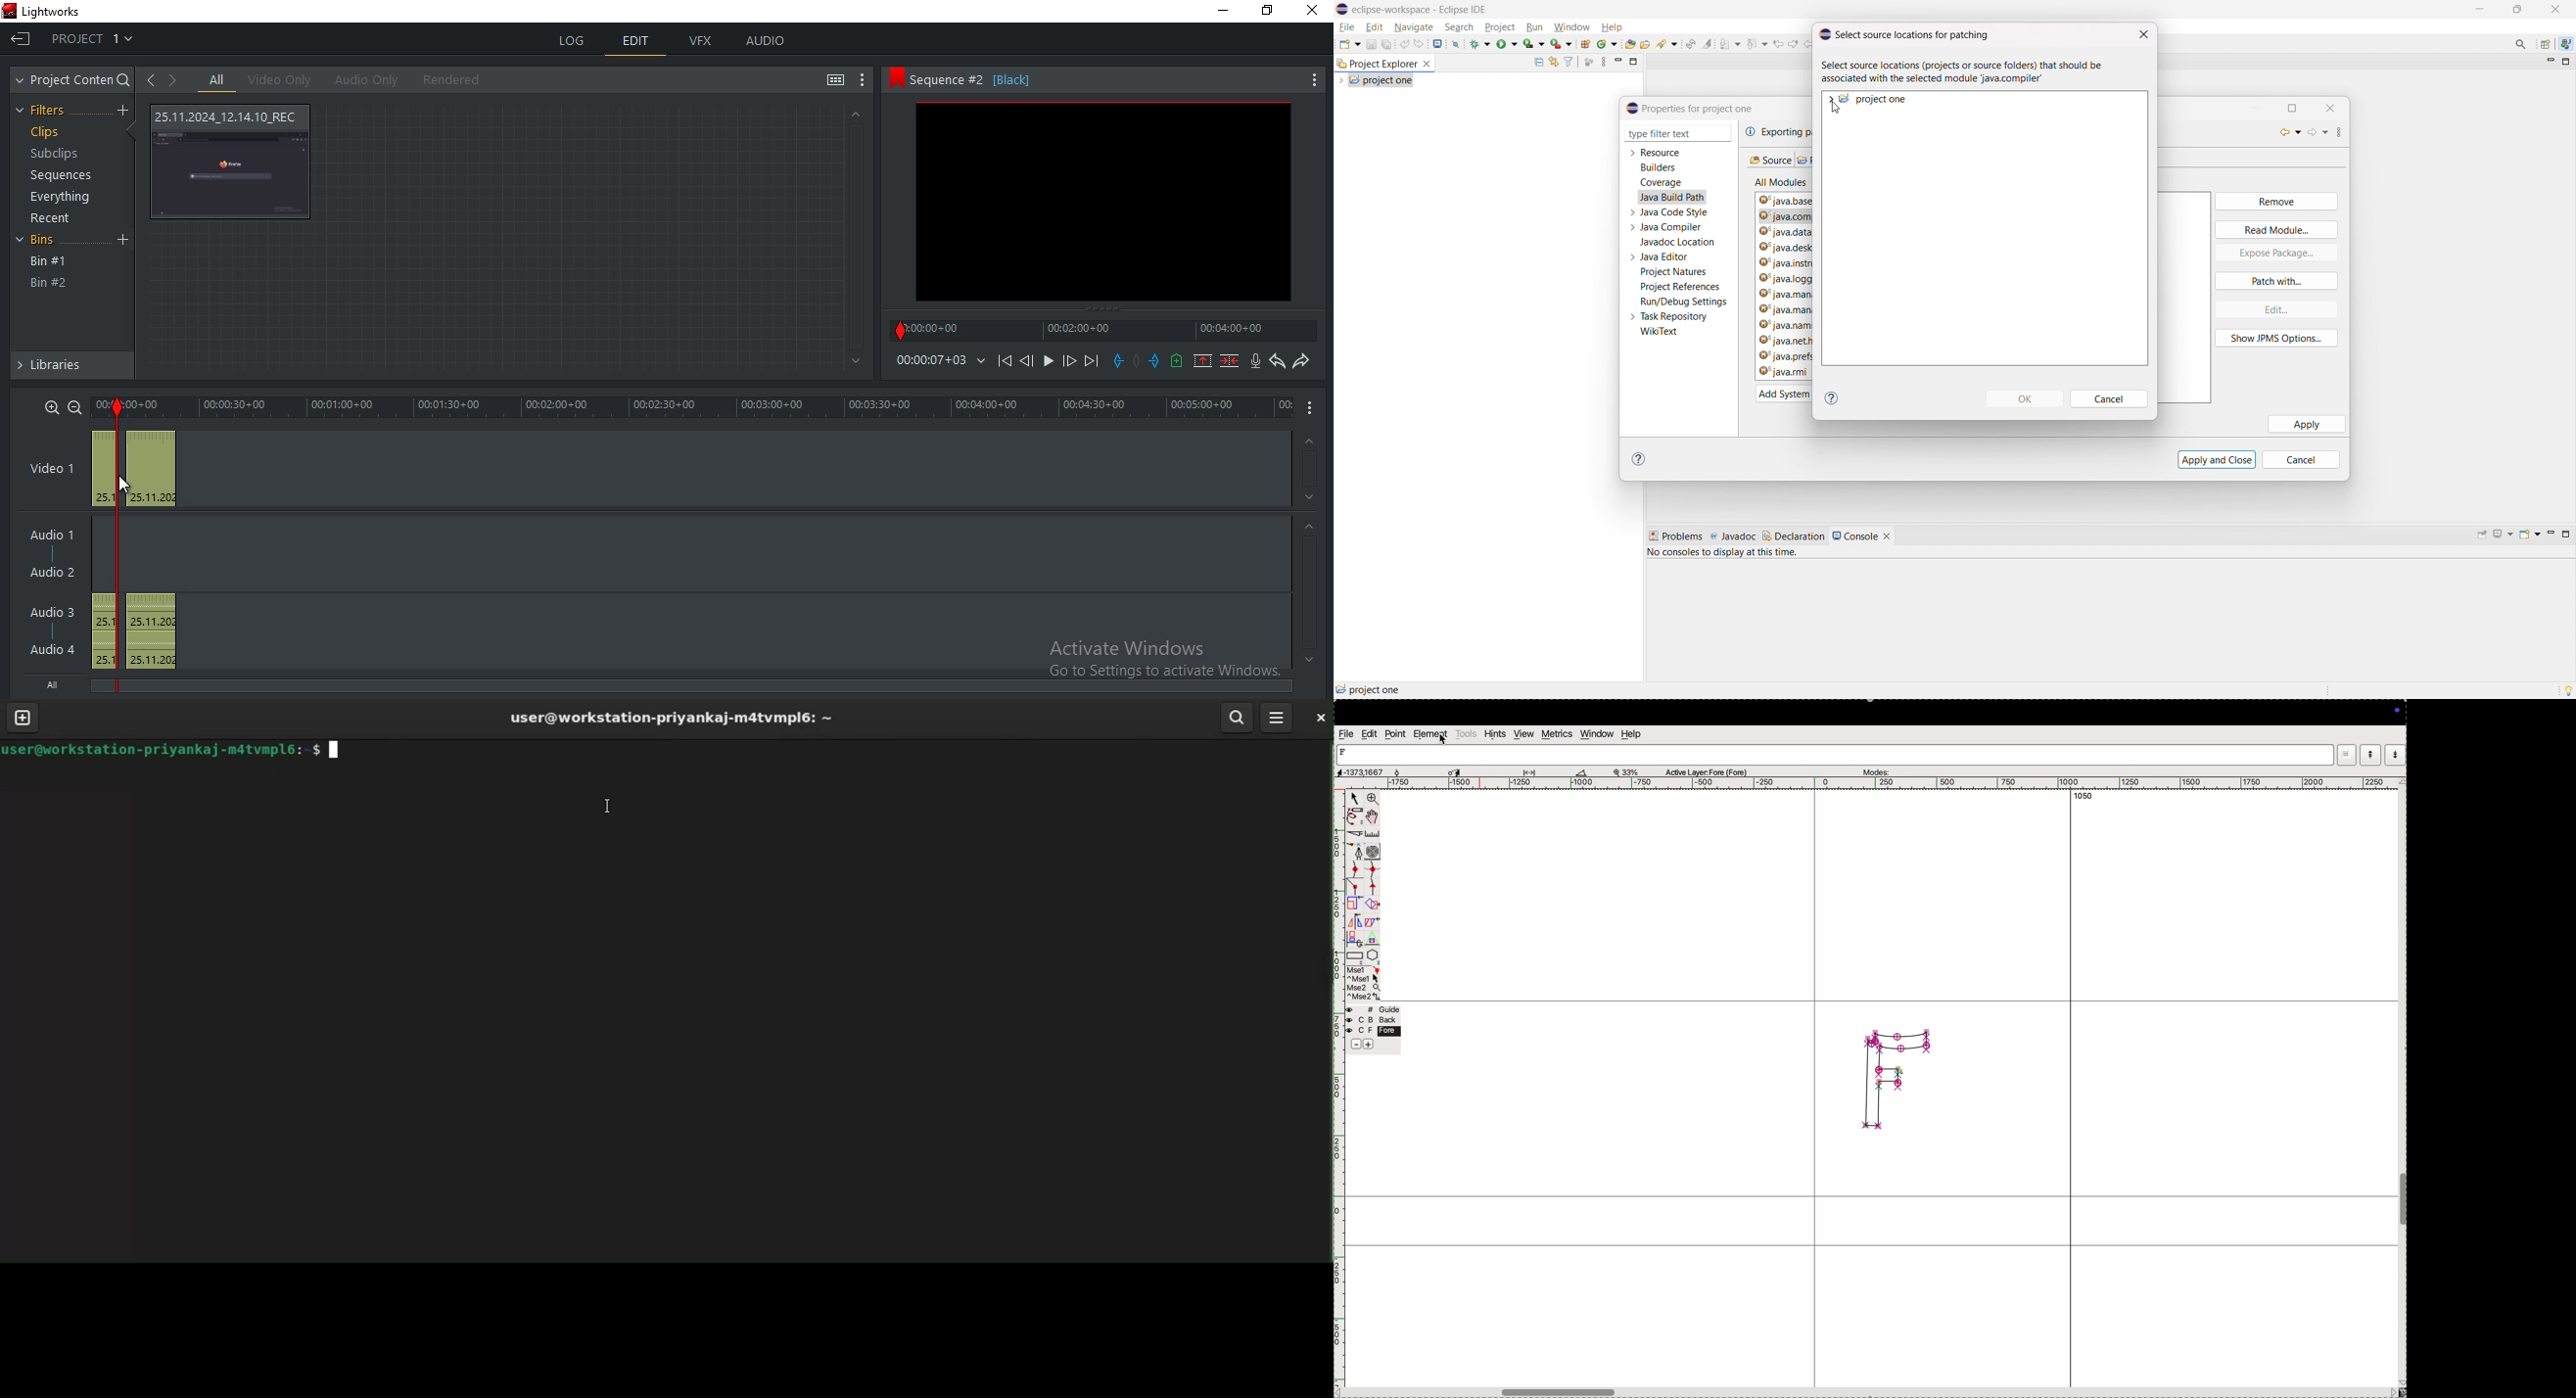  What do you see at coordinates (1456, 771) in the screenshot?
I see `cursor selected` at bounding box center [1456, 771].